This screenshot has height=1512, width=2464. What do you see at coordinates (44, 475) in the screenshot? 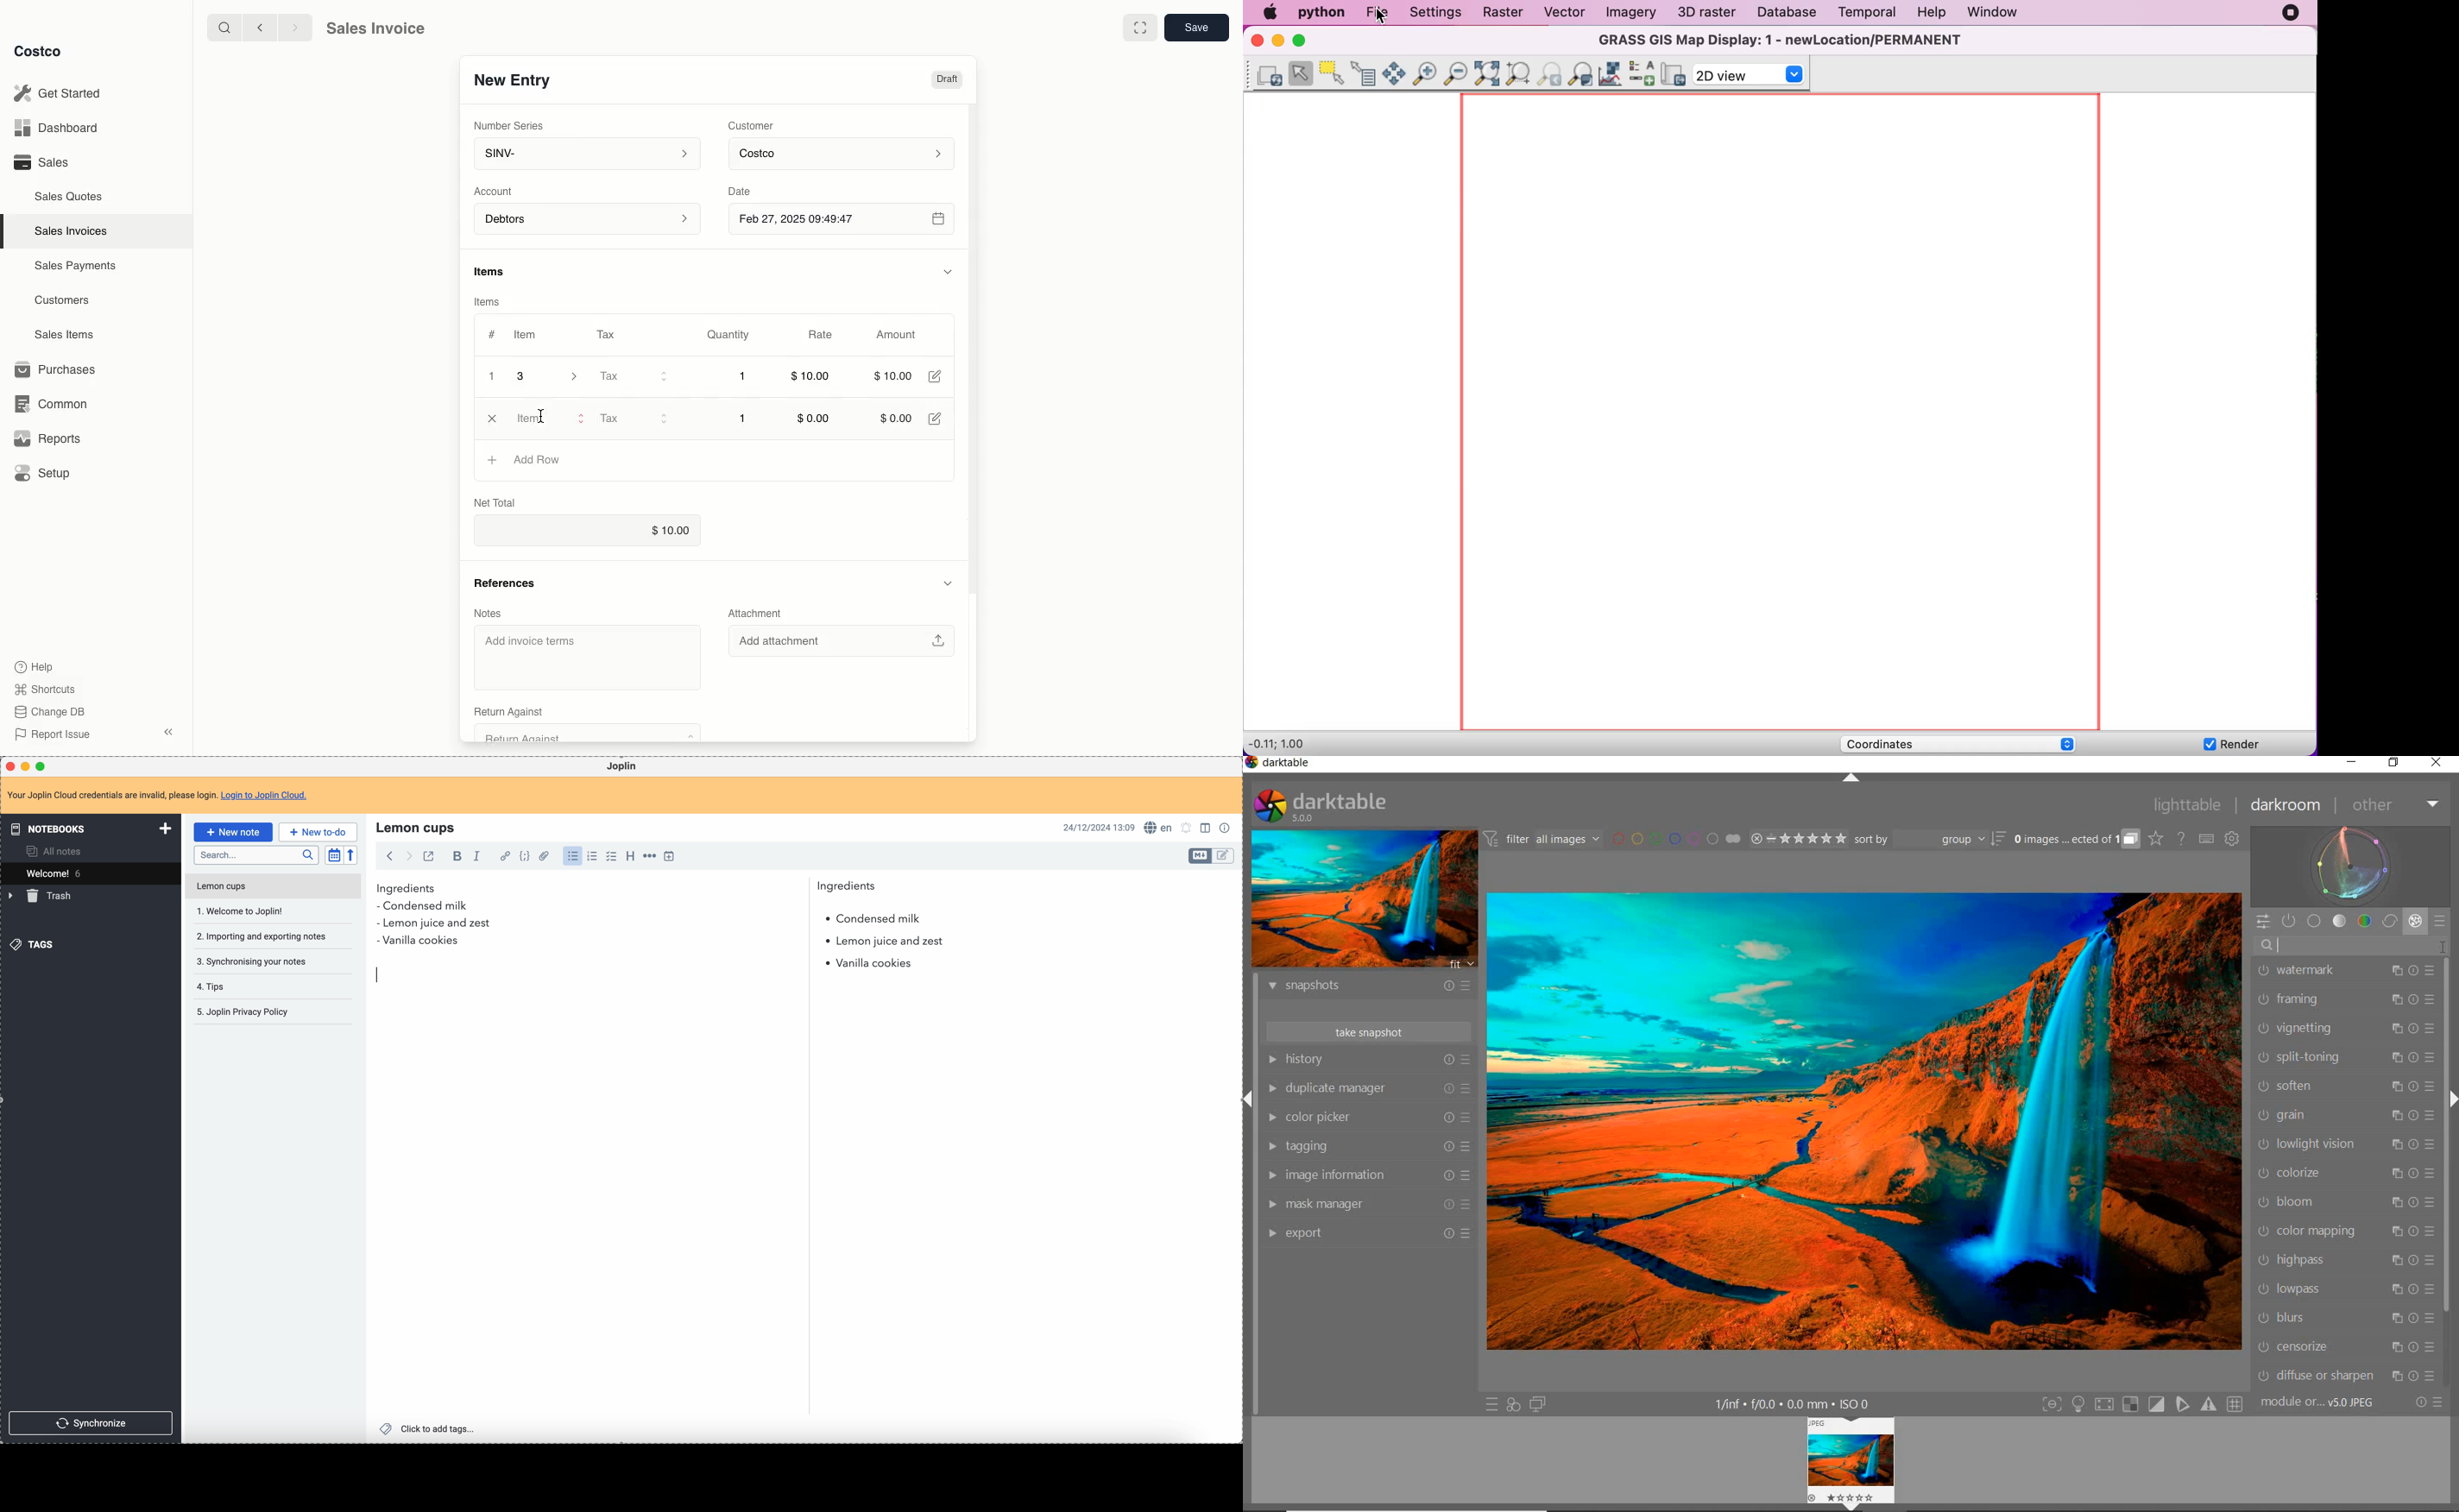
I see `Setup` at bounding box center [44, 475].